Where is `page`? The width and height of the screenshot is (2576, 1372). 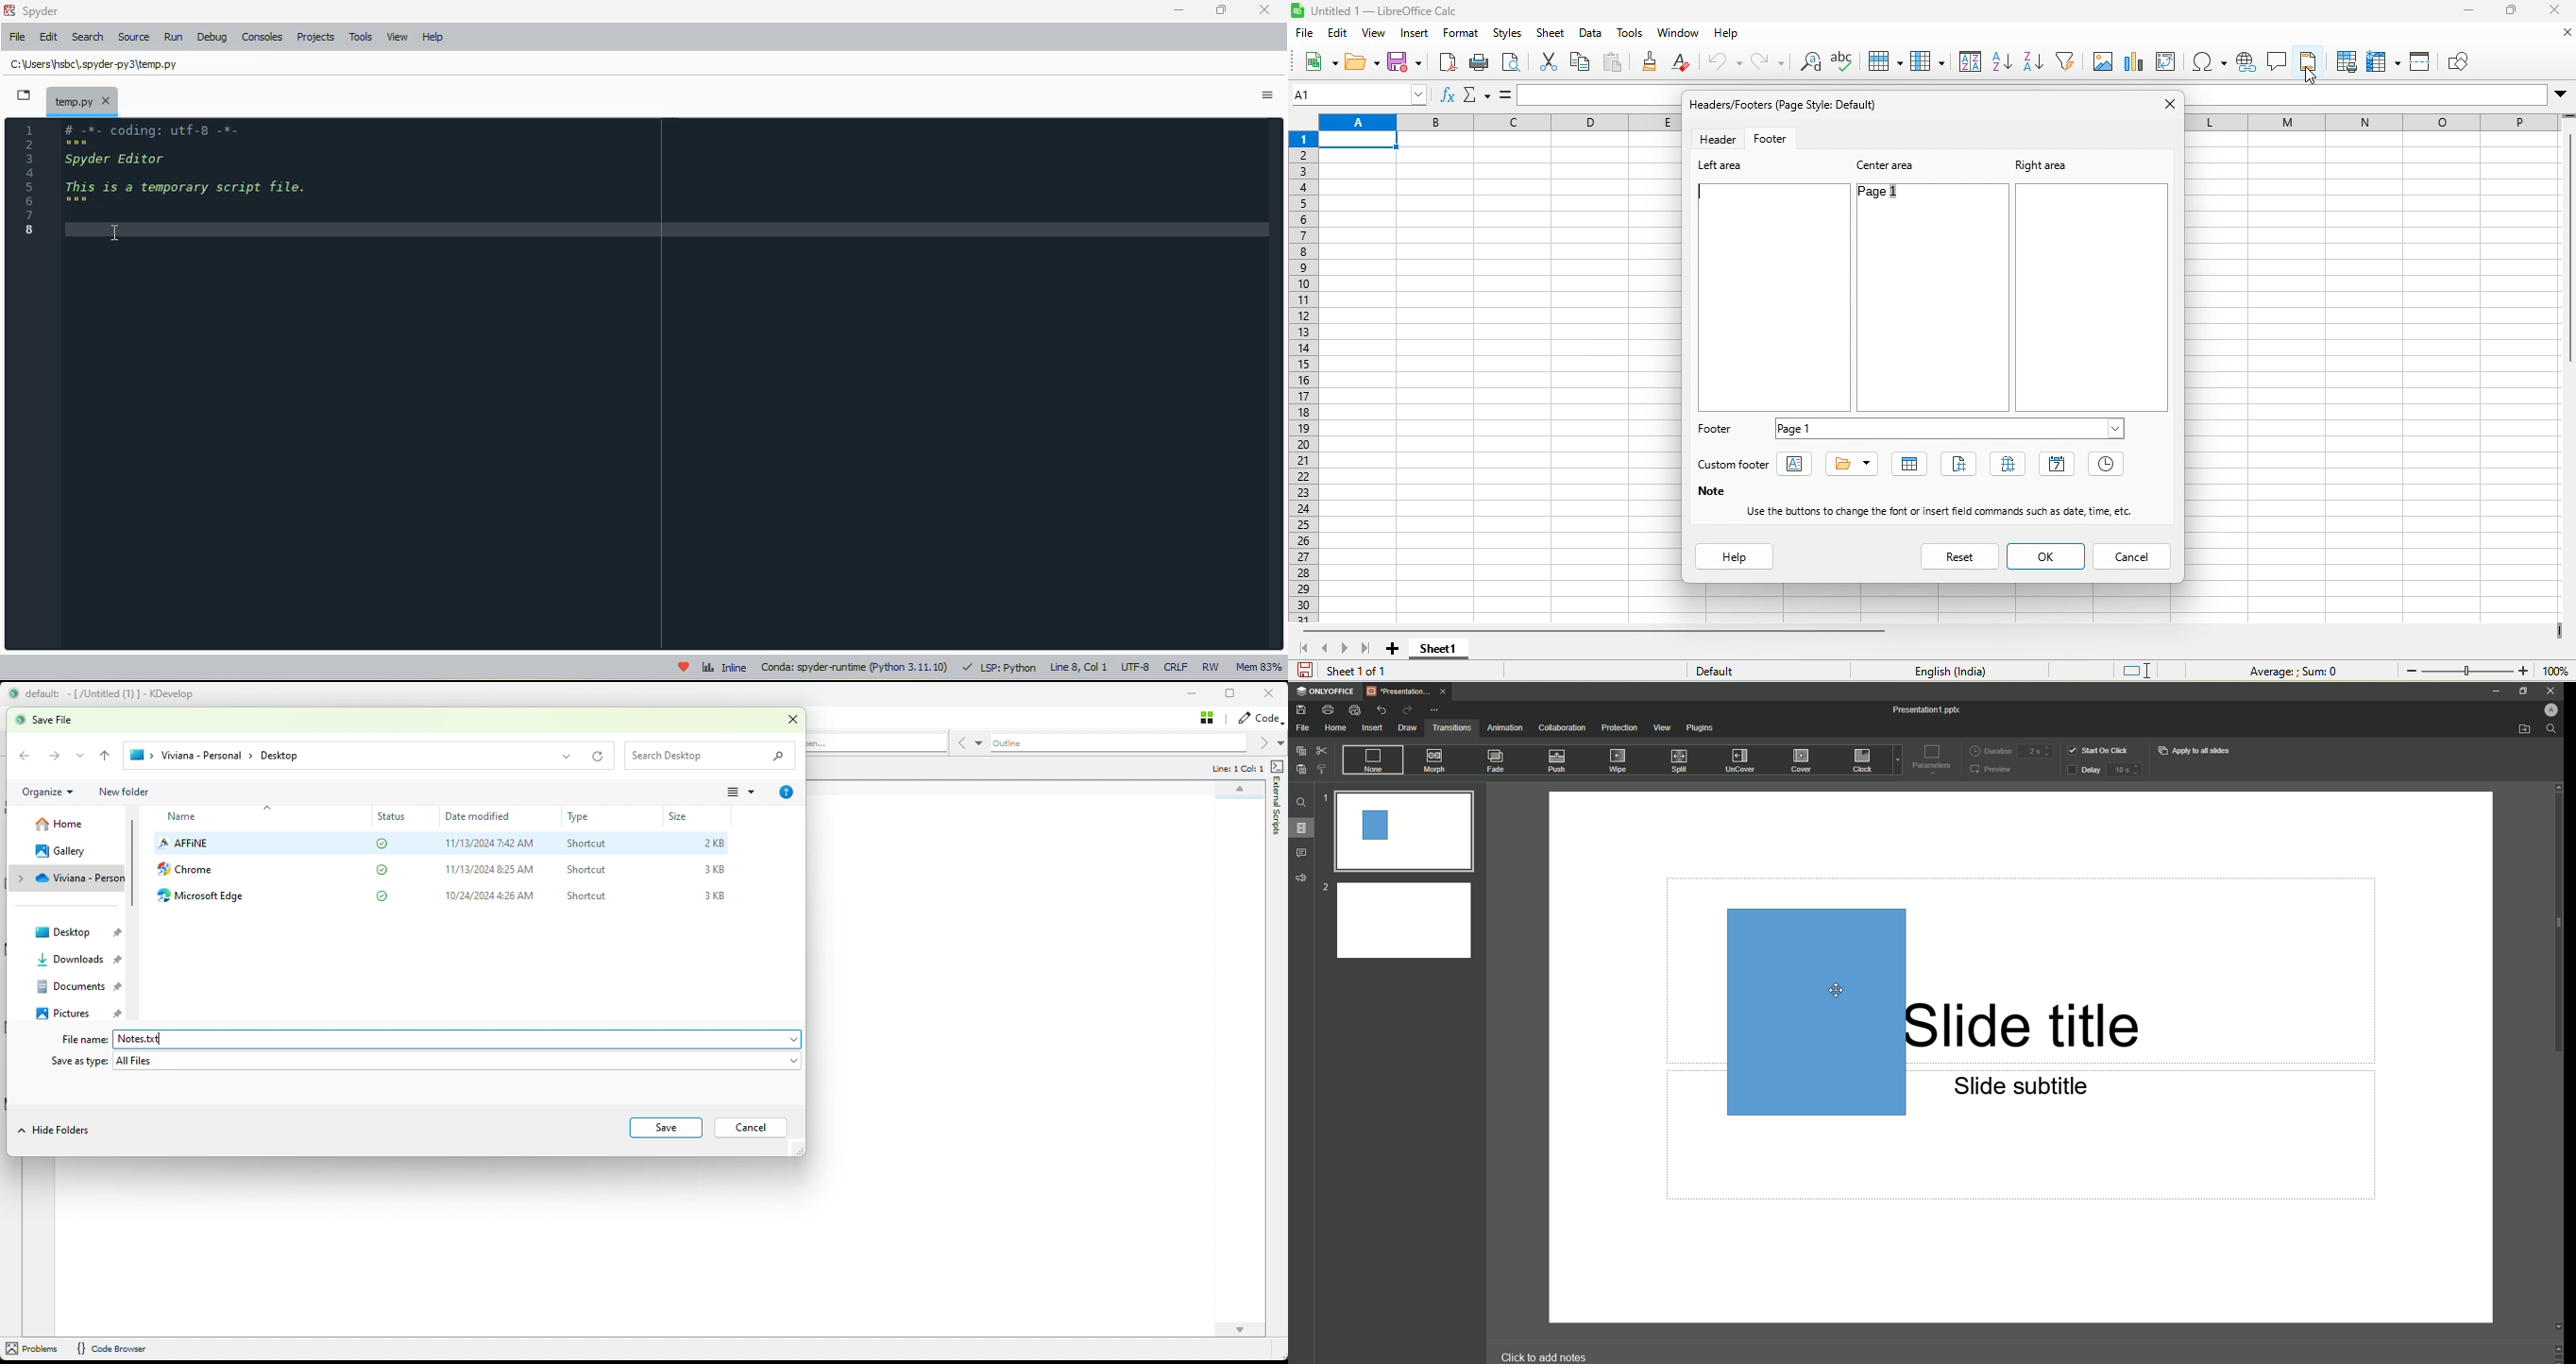 page is located at coordinates (1963, 464).